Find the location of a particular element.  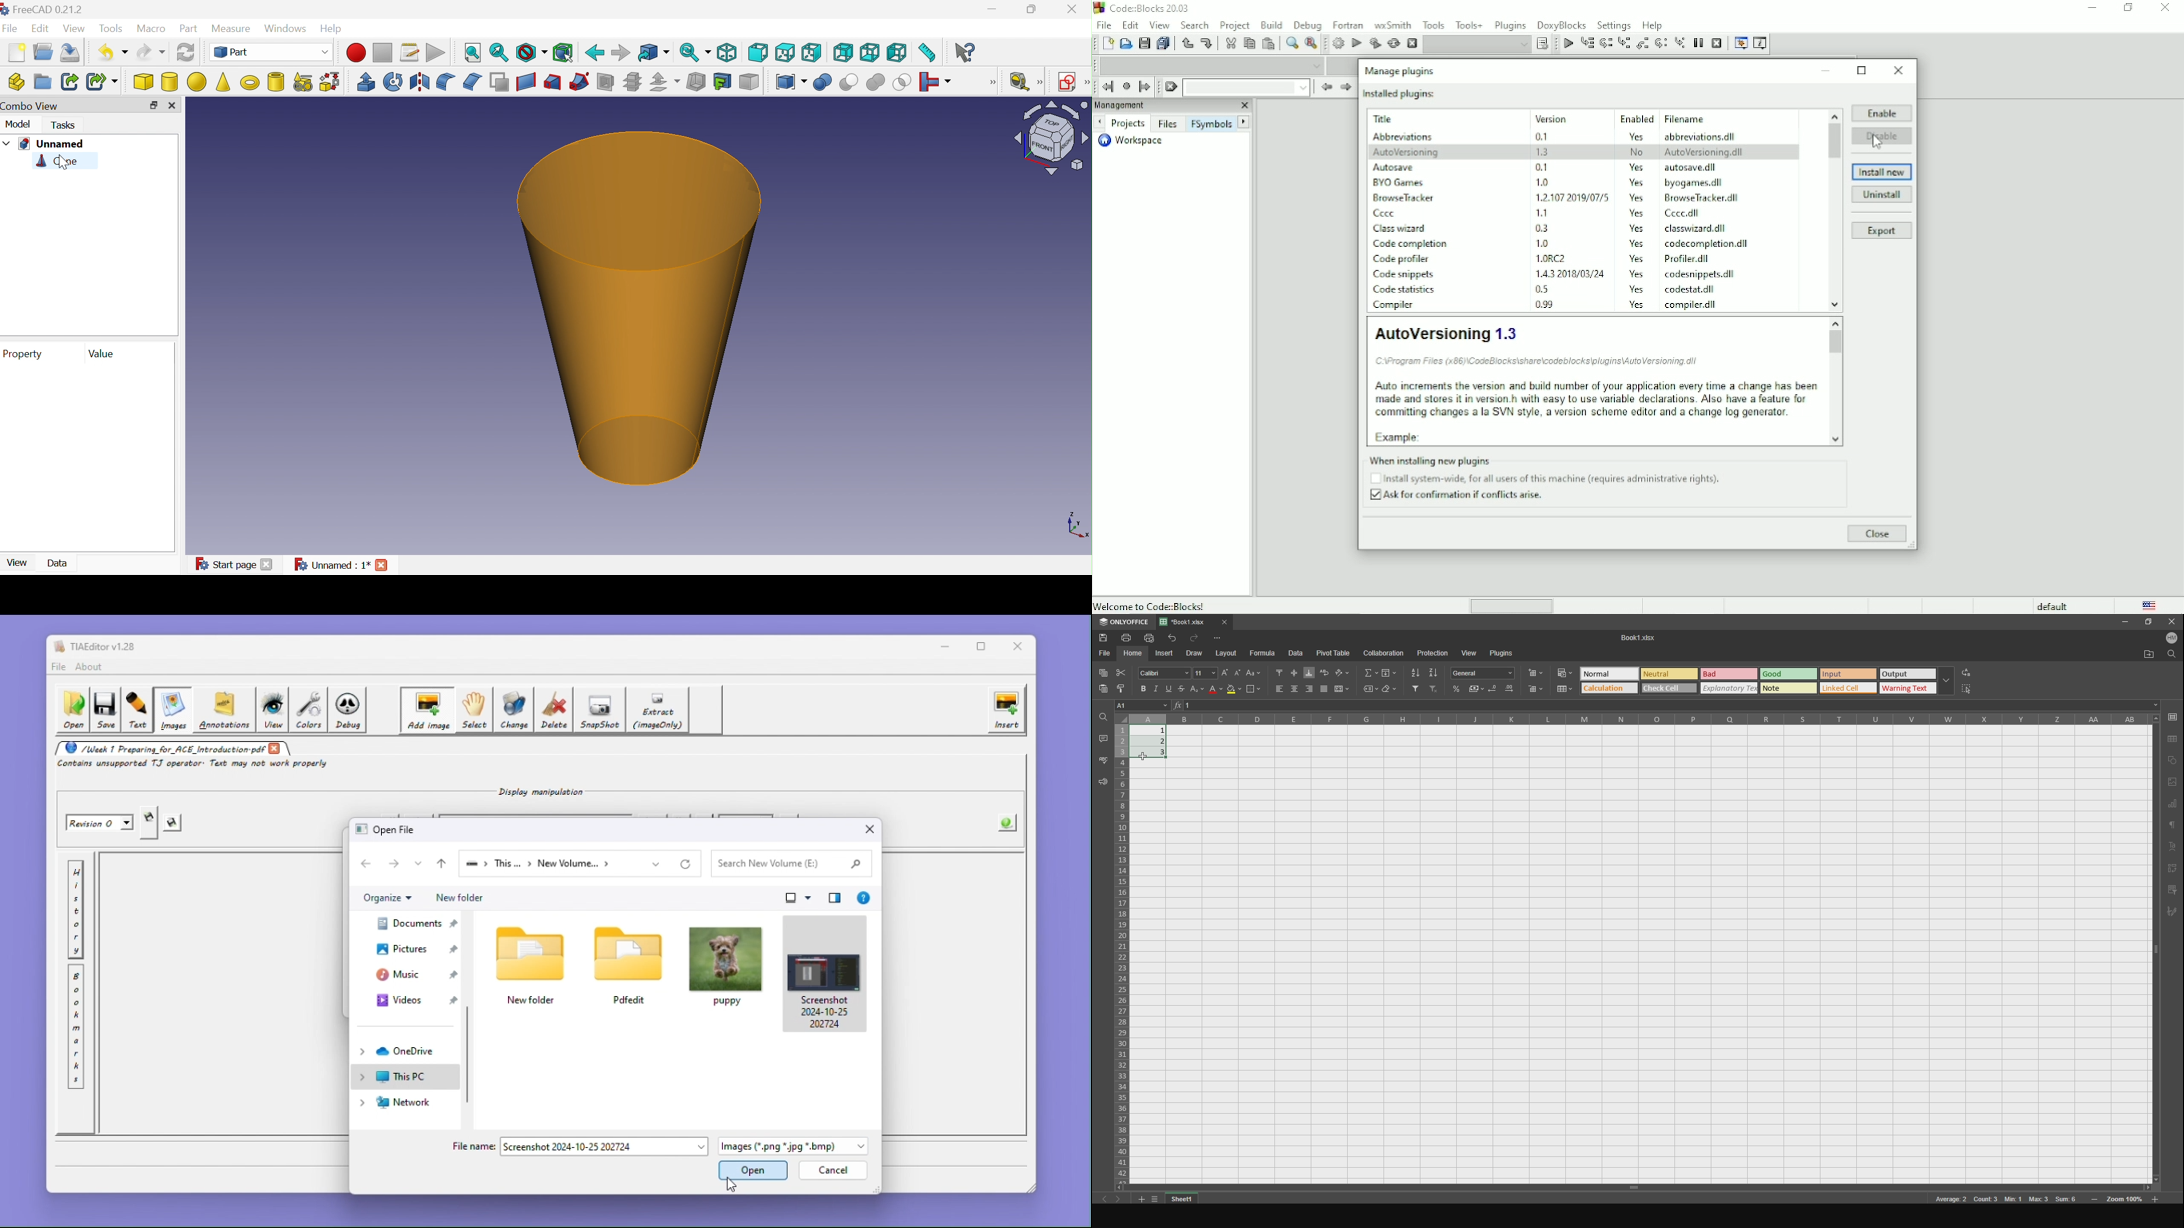

font is located at coordinates (1162, 673).